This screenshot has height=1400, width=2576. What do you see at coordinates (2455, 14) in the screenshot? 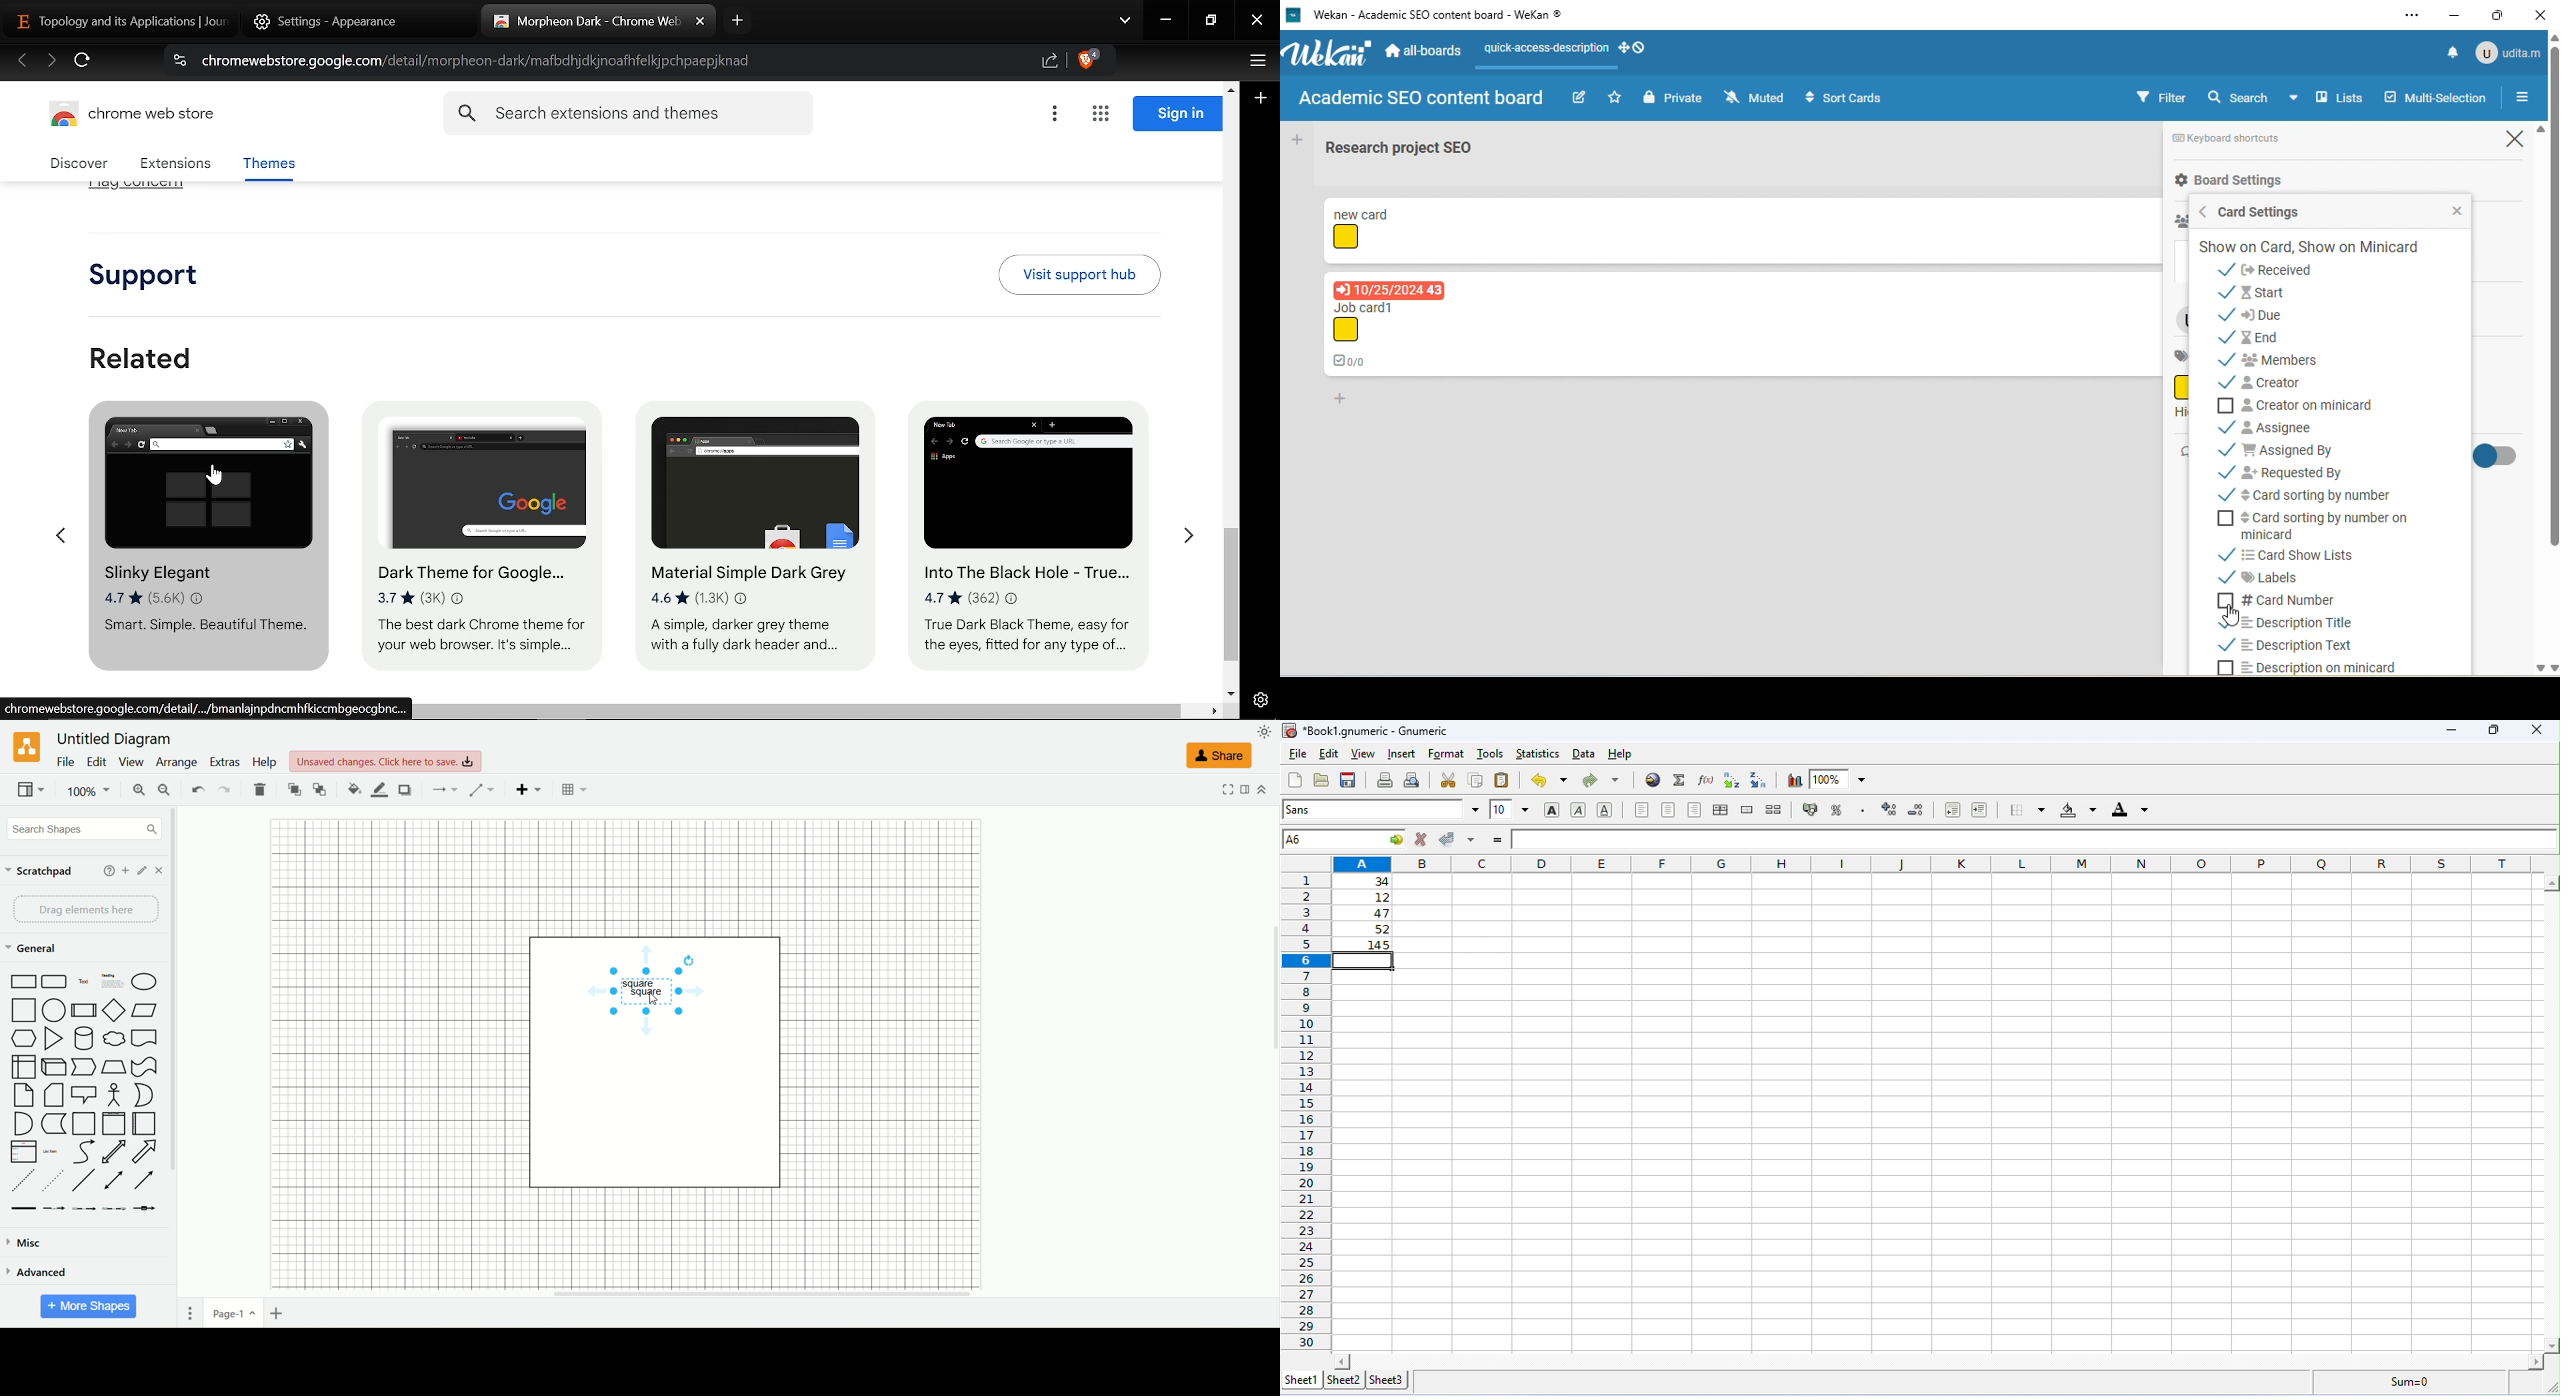
I see `minimize` at bounding box center [2455, 14].